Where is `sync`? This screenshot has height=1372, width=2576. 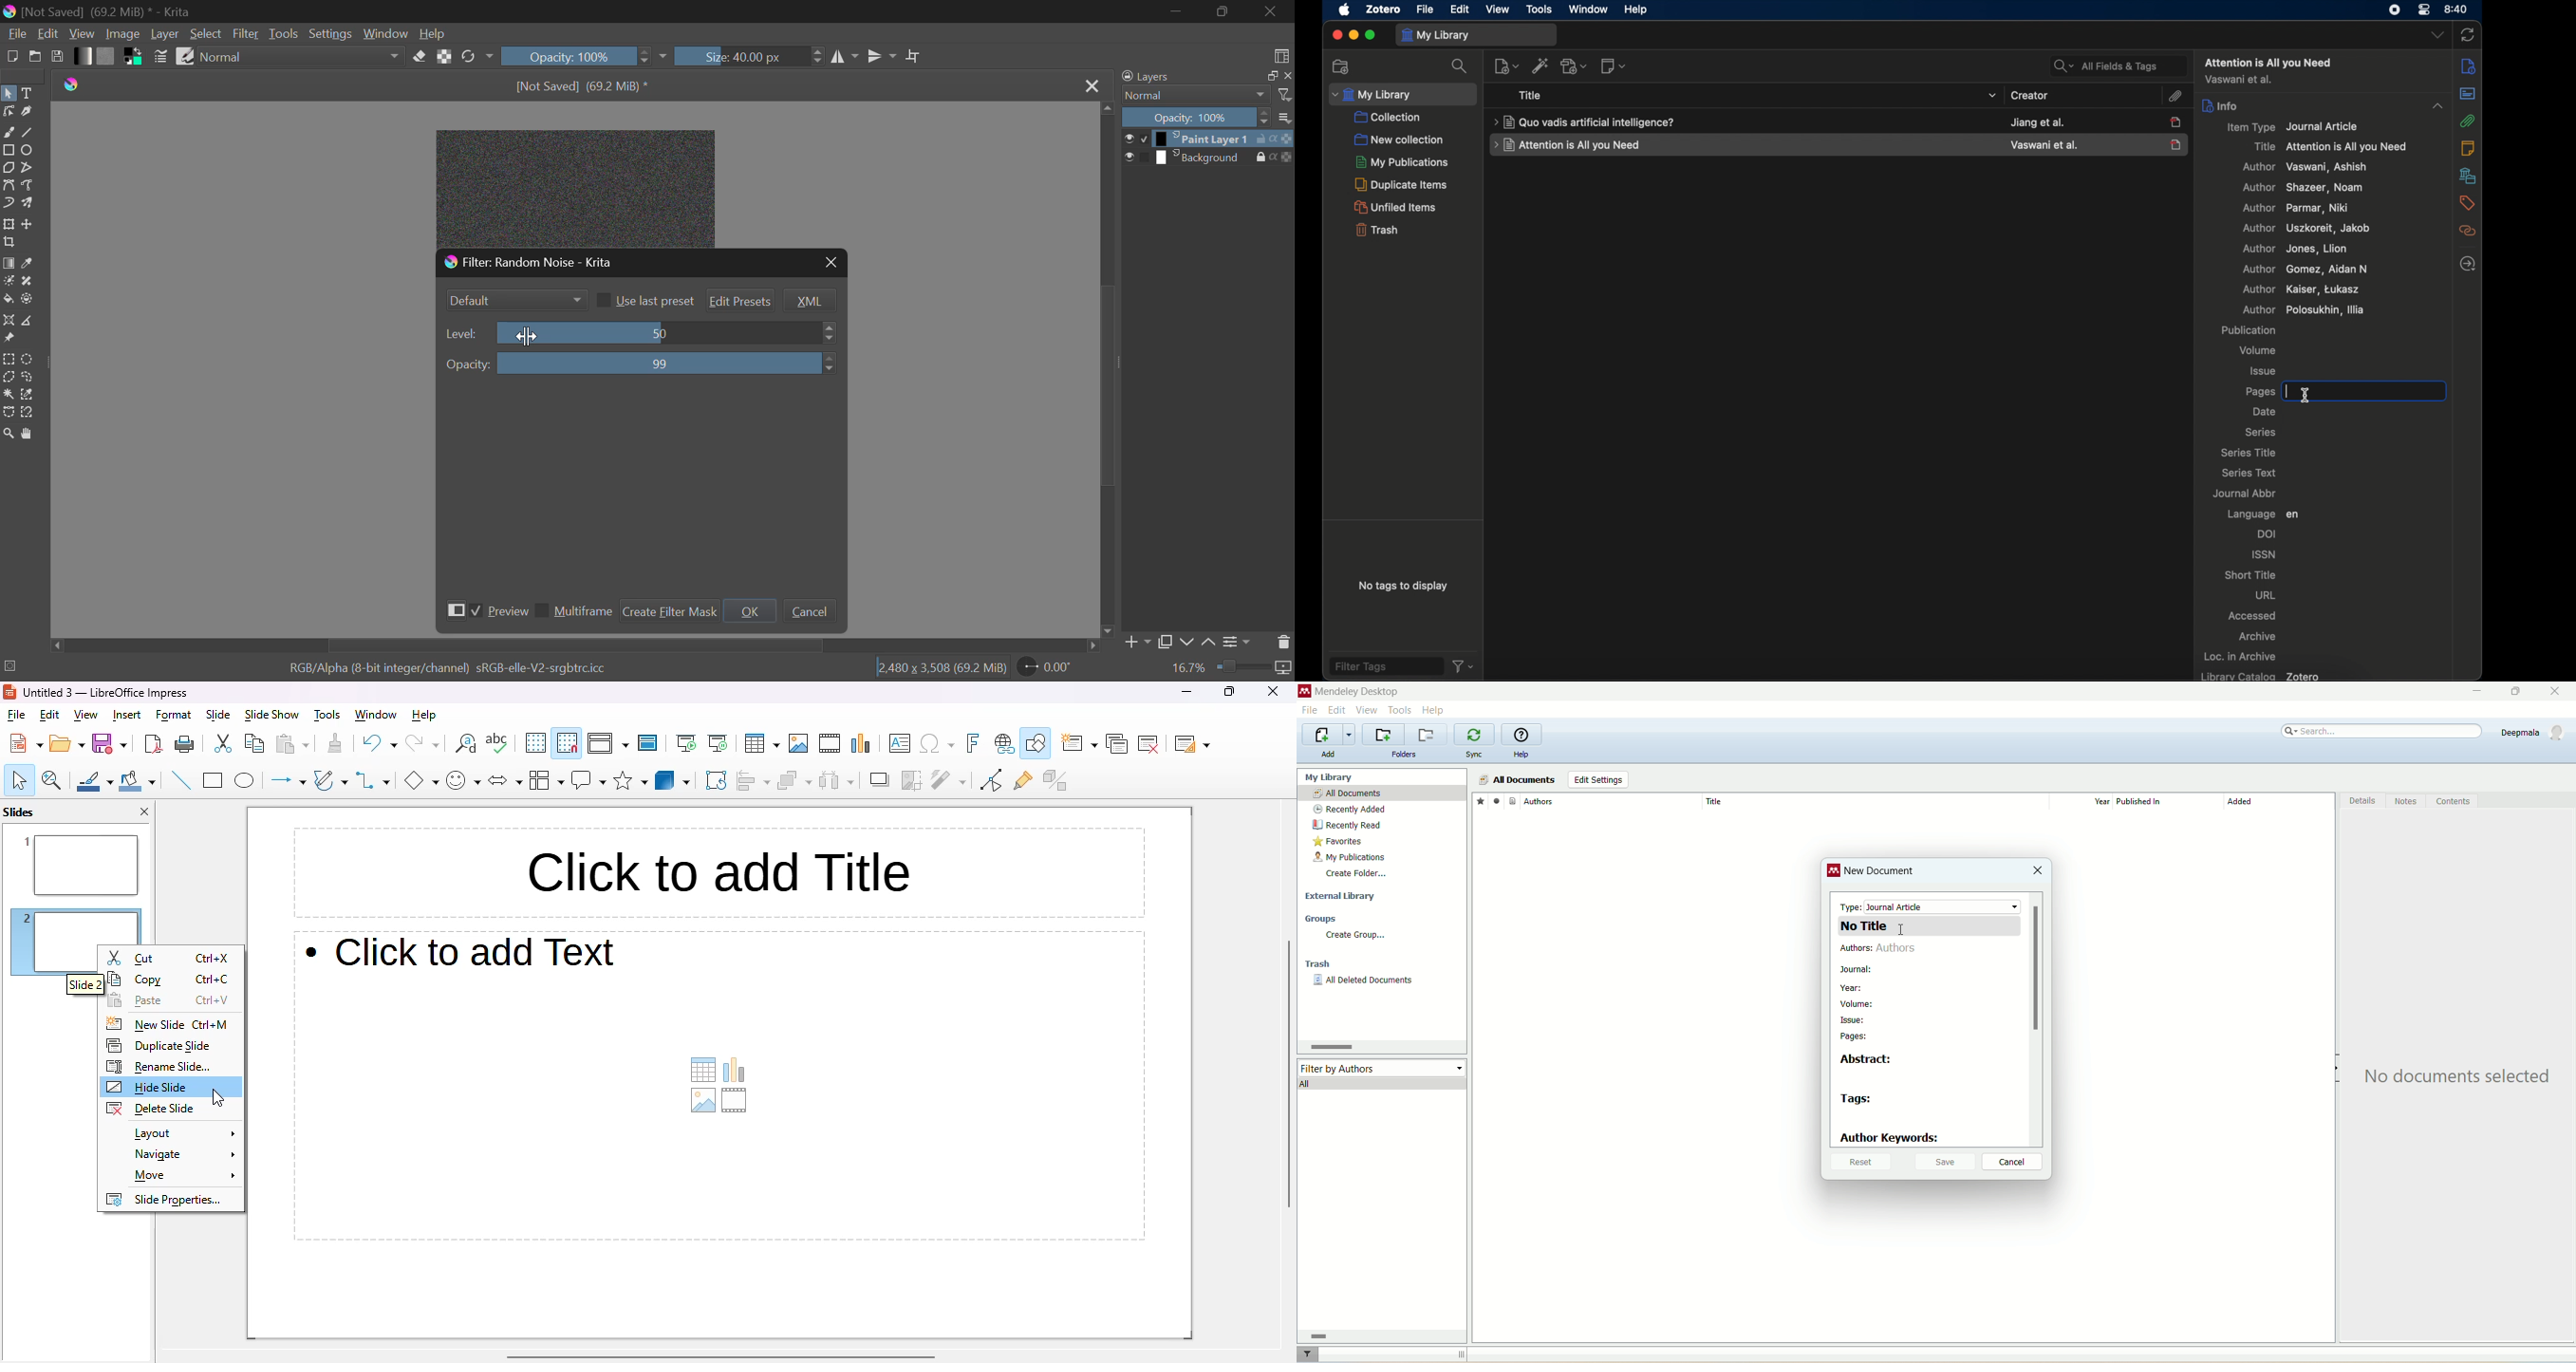
sync is located at coordinates (2470, 34).